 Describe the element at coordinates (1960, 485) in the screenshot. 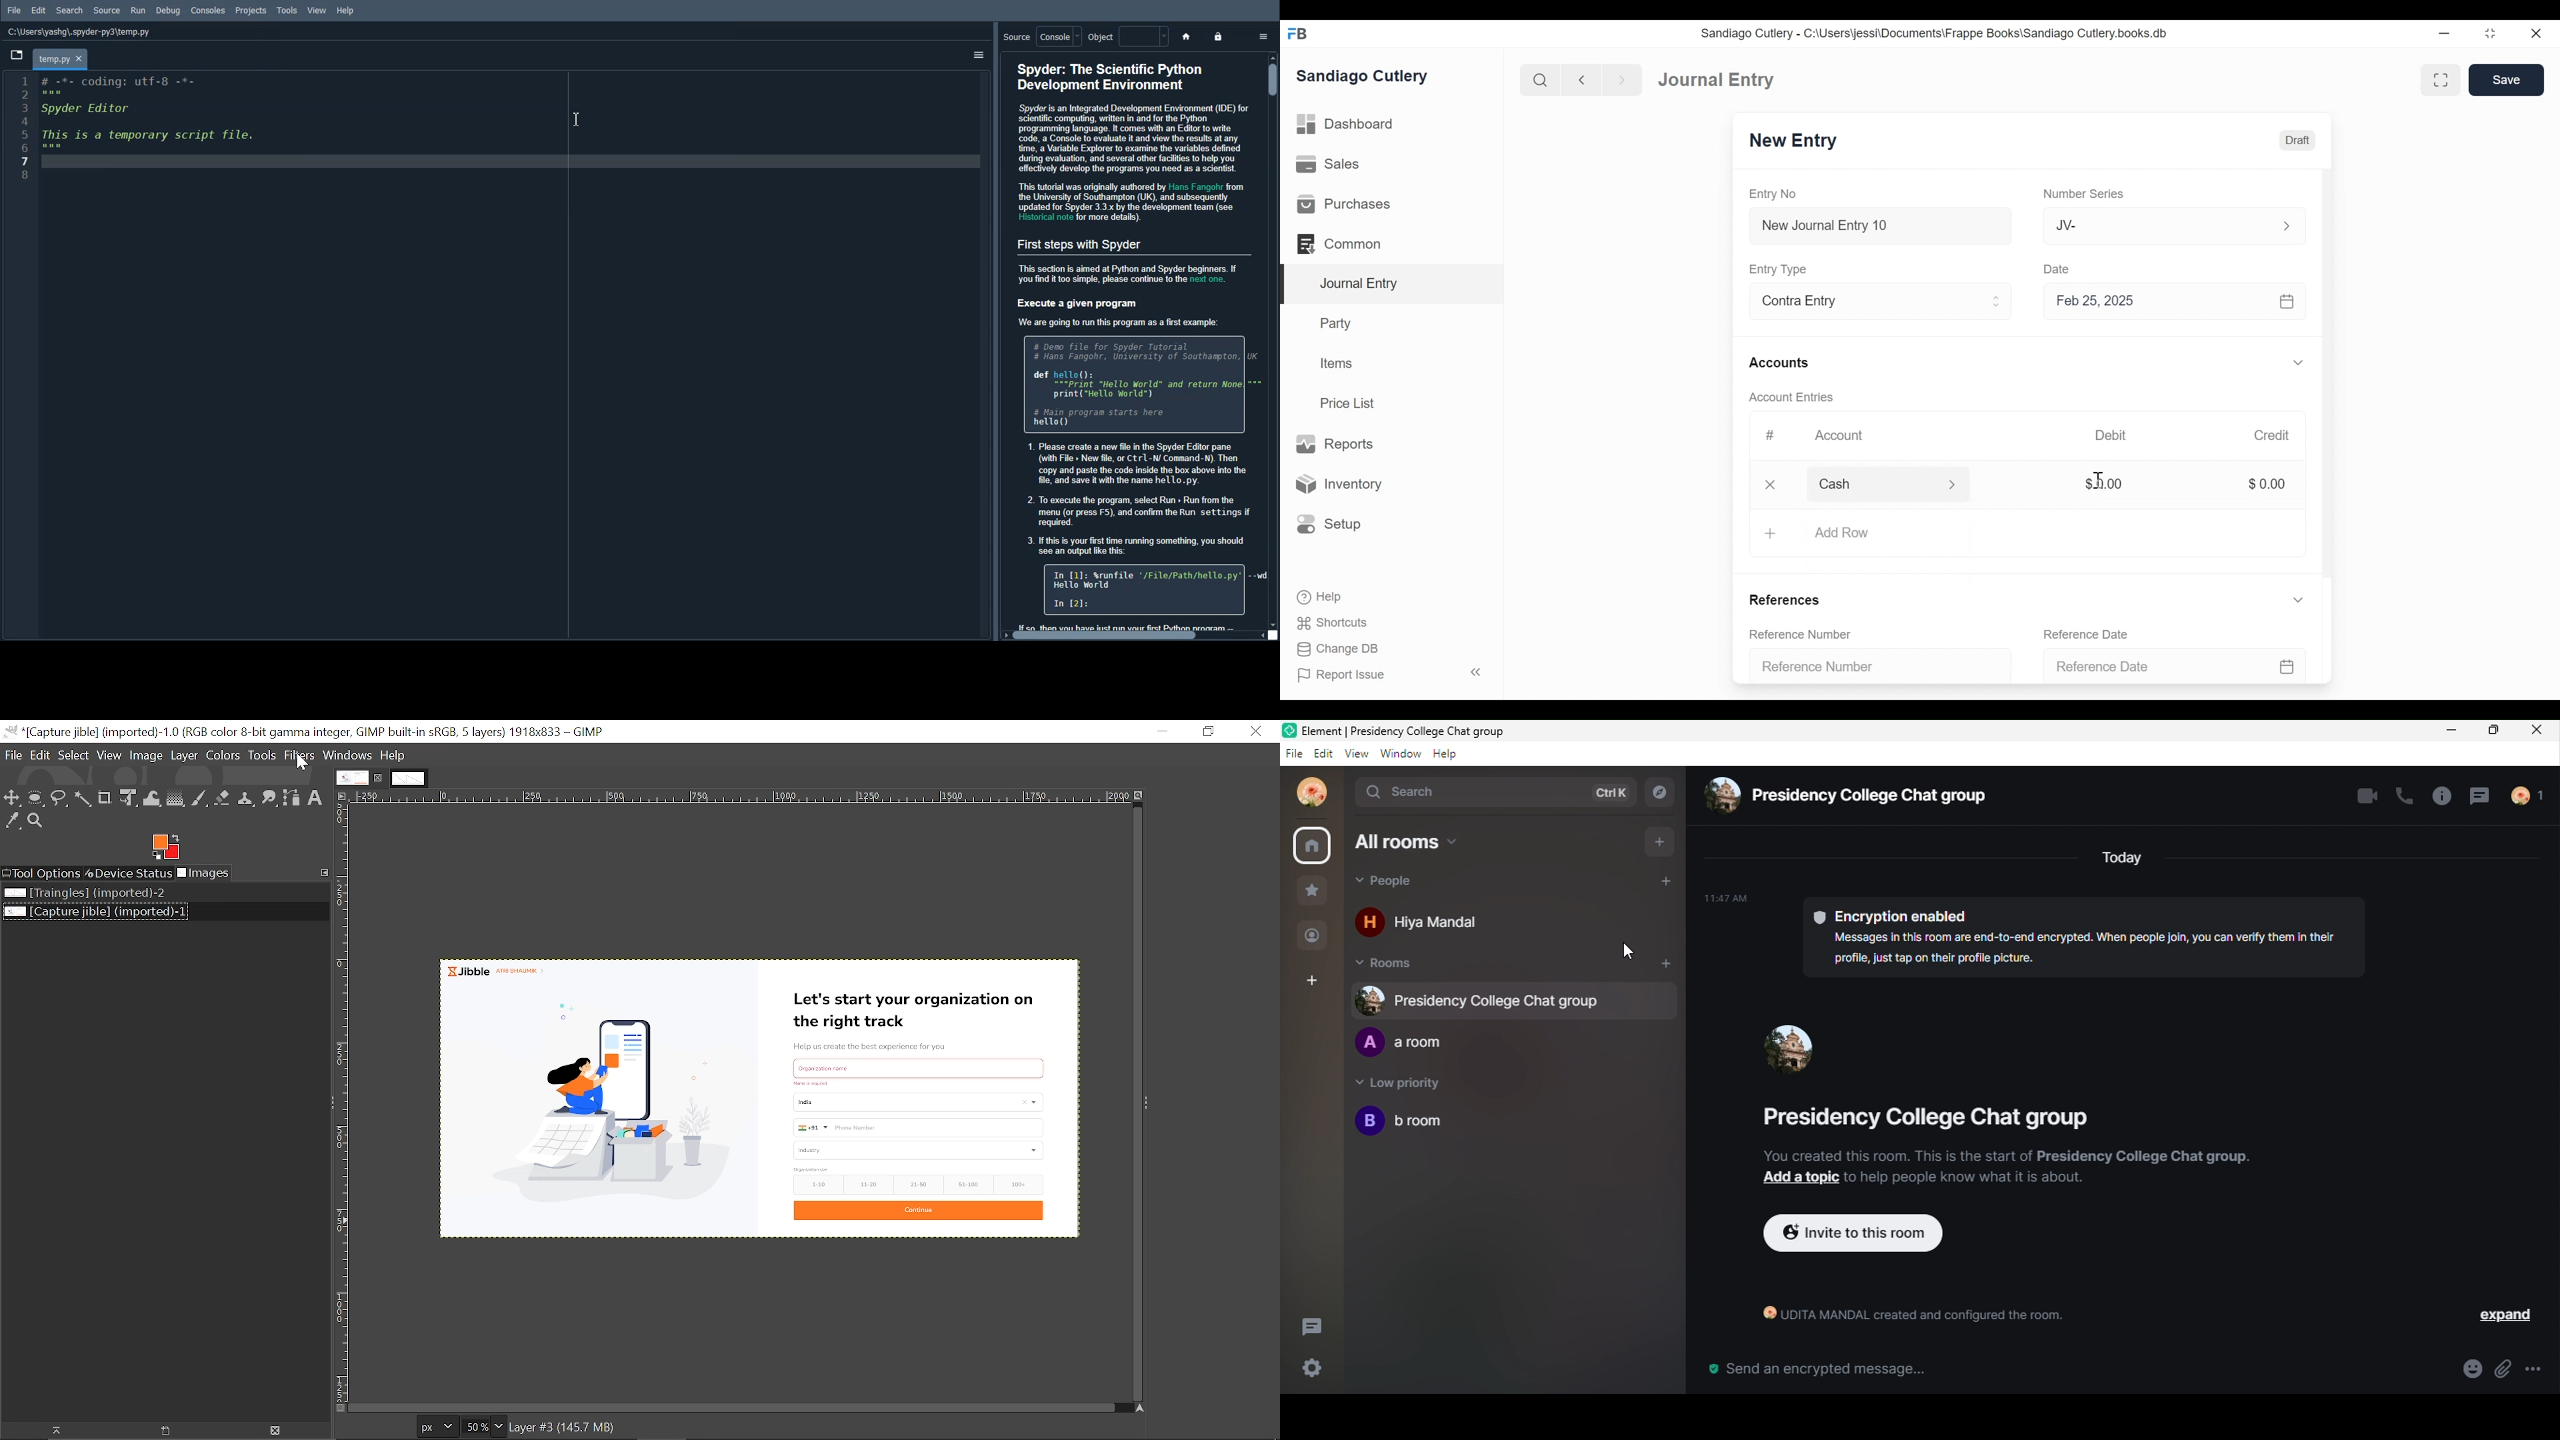

I see `Expand` at that location.